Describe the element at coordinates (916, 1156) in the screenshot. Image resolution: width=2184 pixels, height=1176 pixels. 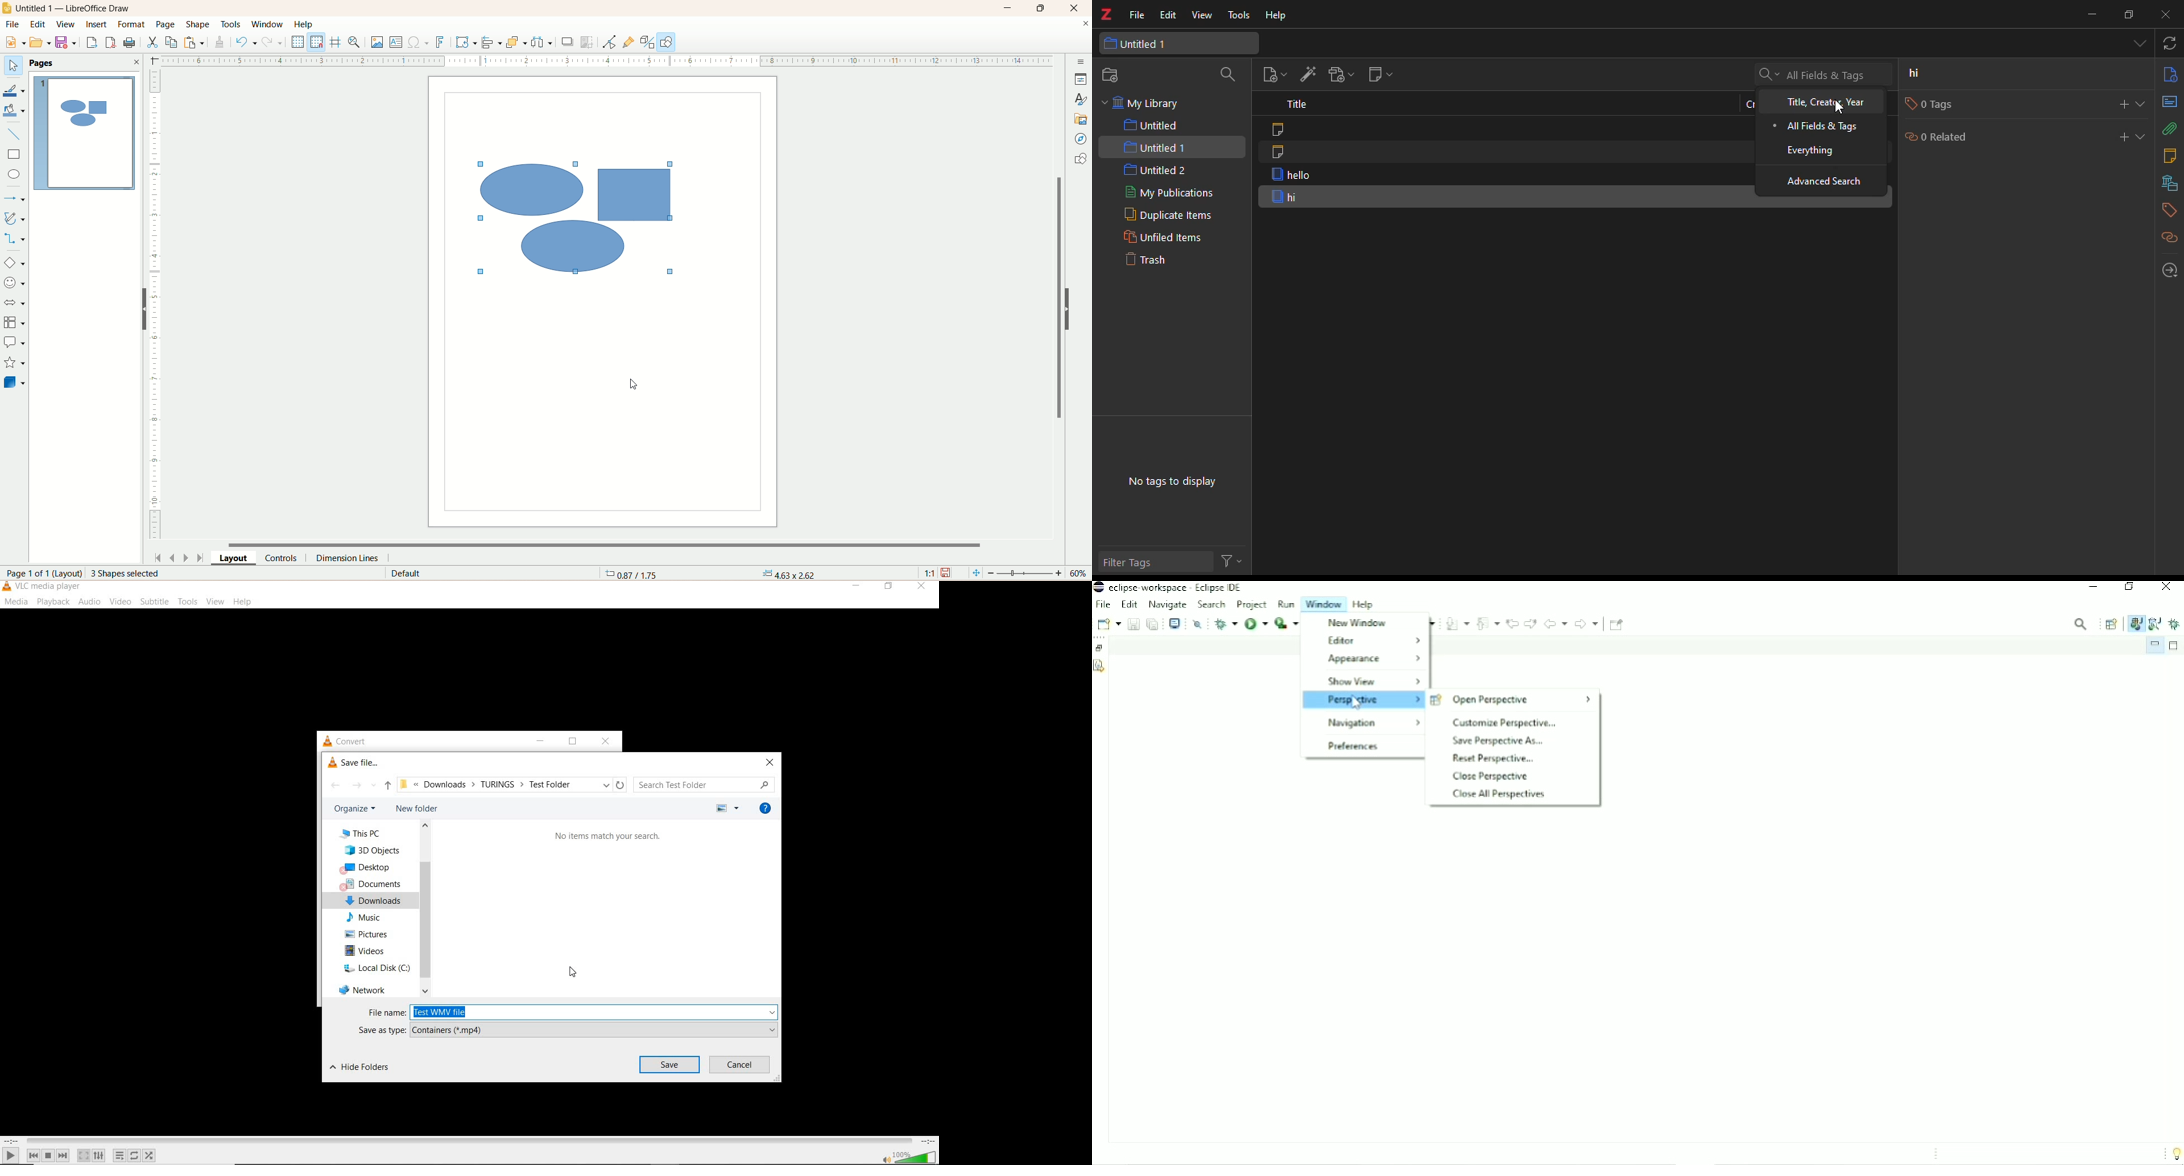
I see `volume` at that location.